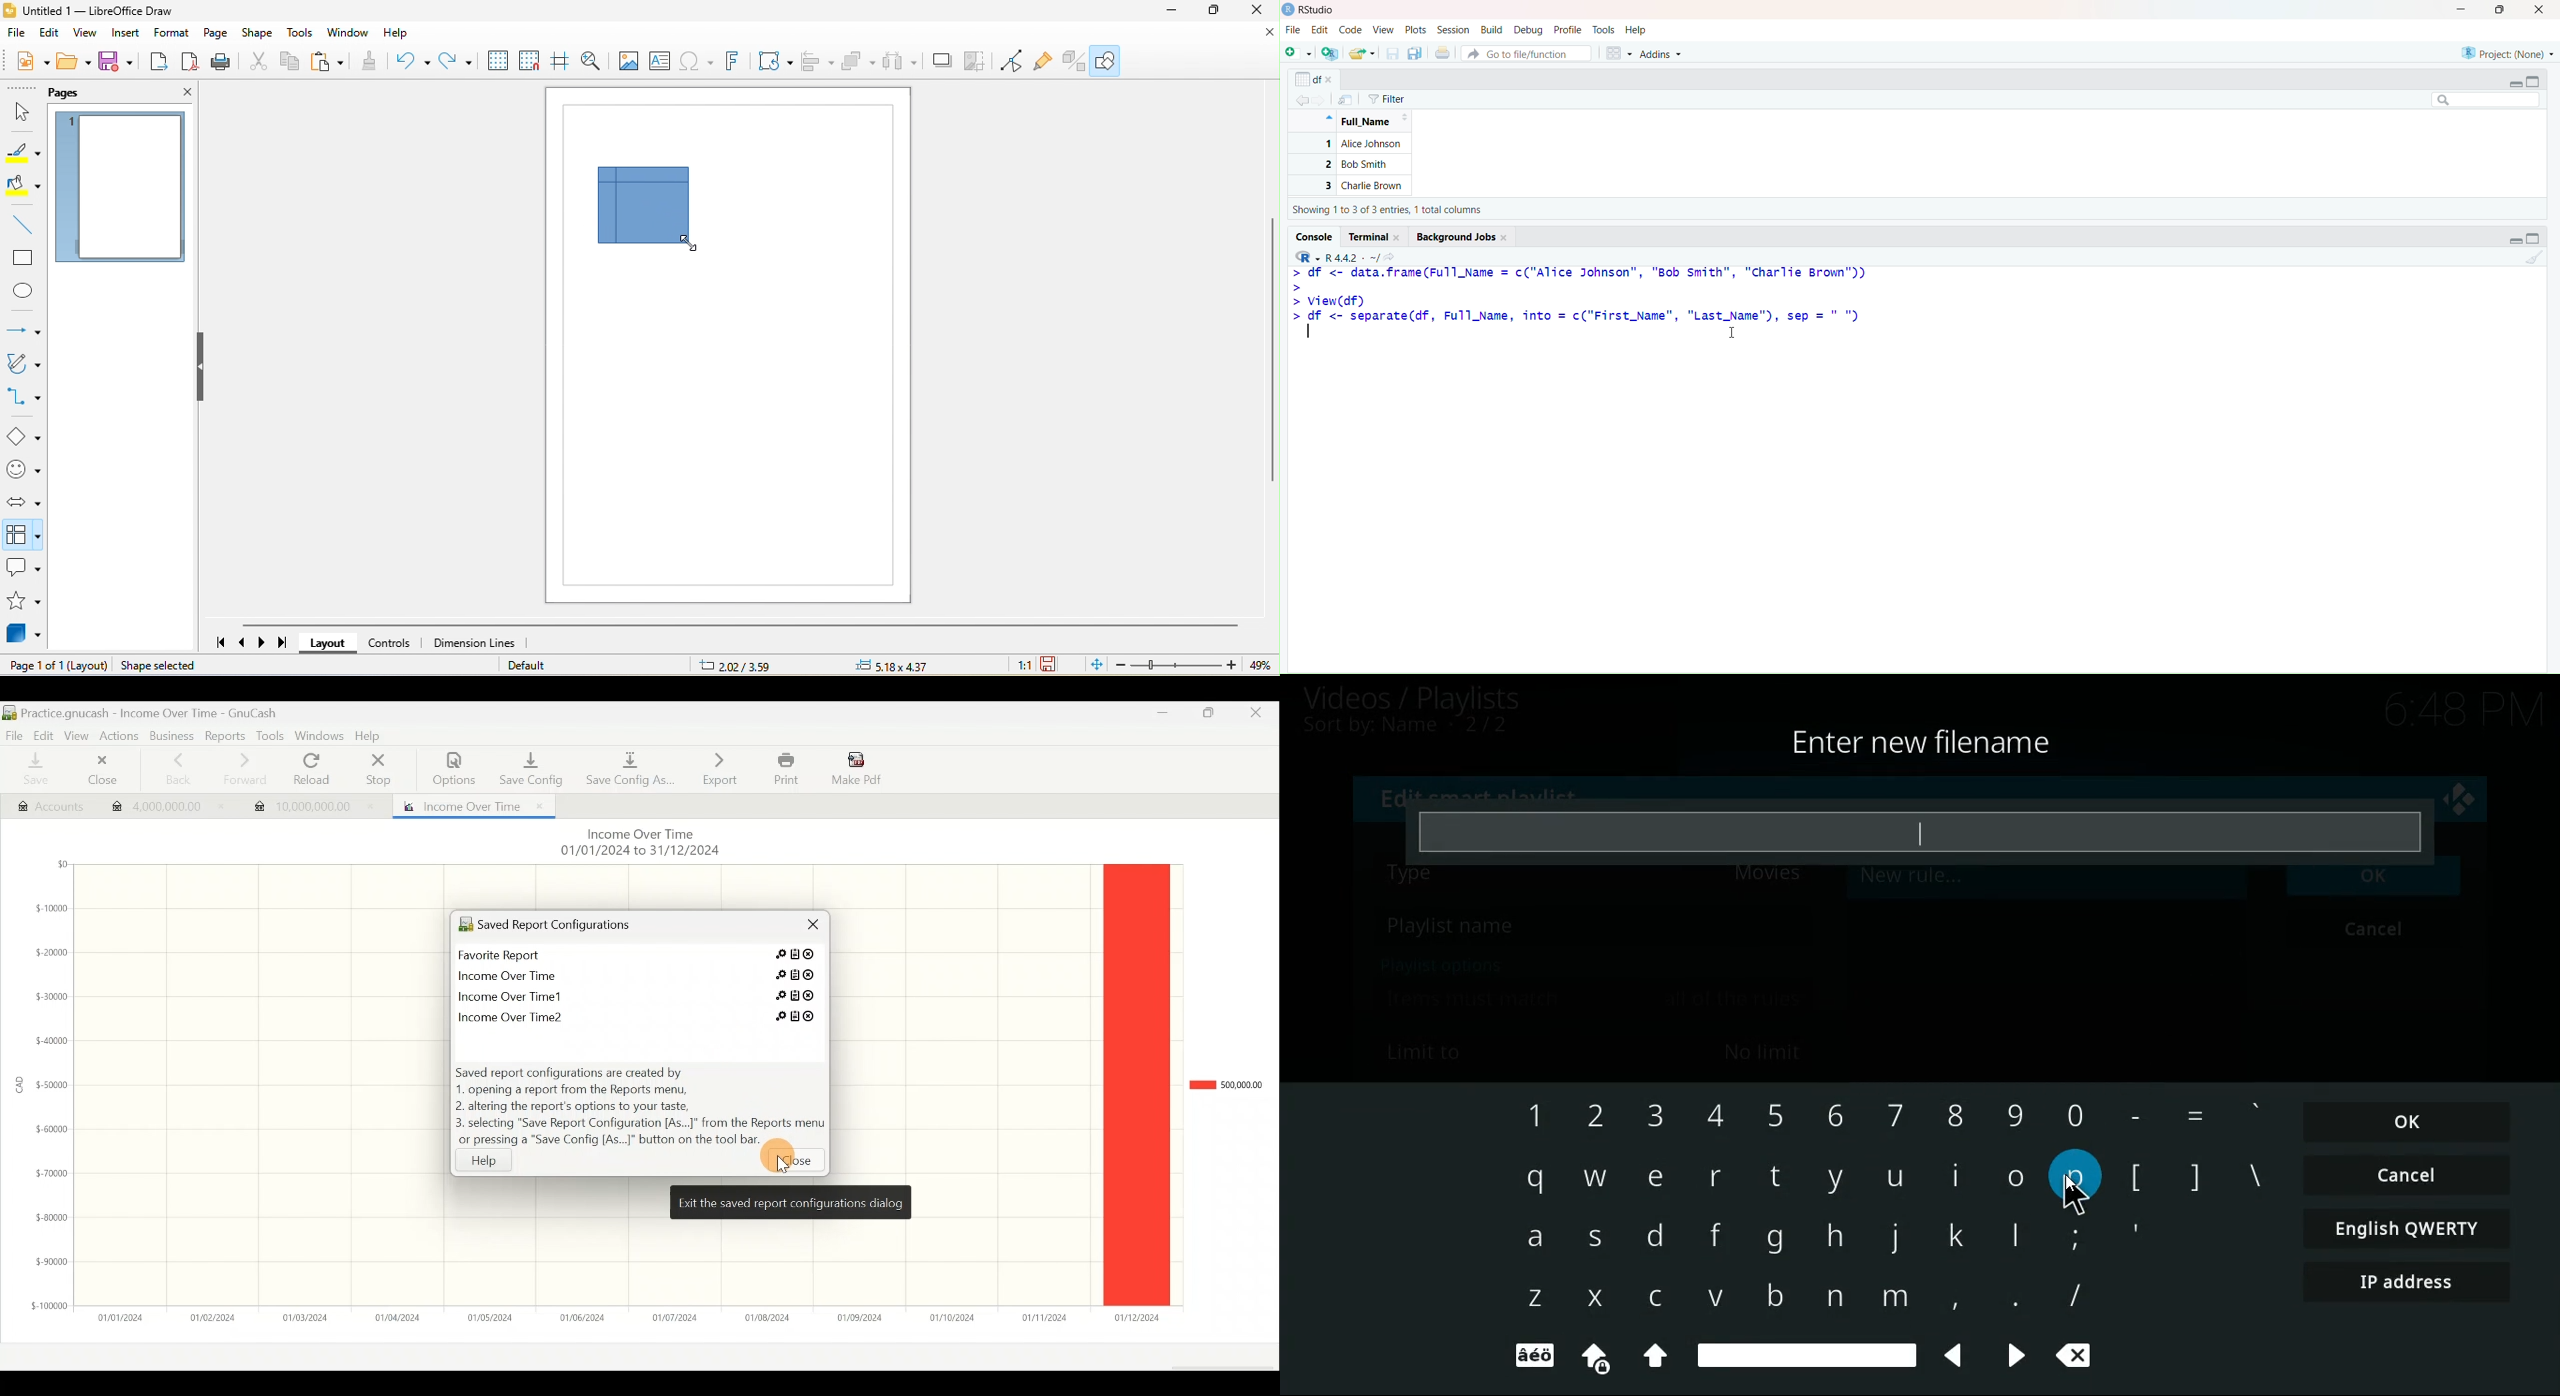 The width and height of the screenshot is (2576, 1400). Describe the element at coordinates (1527, 53) in the screenshot. I see `Go to file/function` at that location.